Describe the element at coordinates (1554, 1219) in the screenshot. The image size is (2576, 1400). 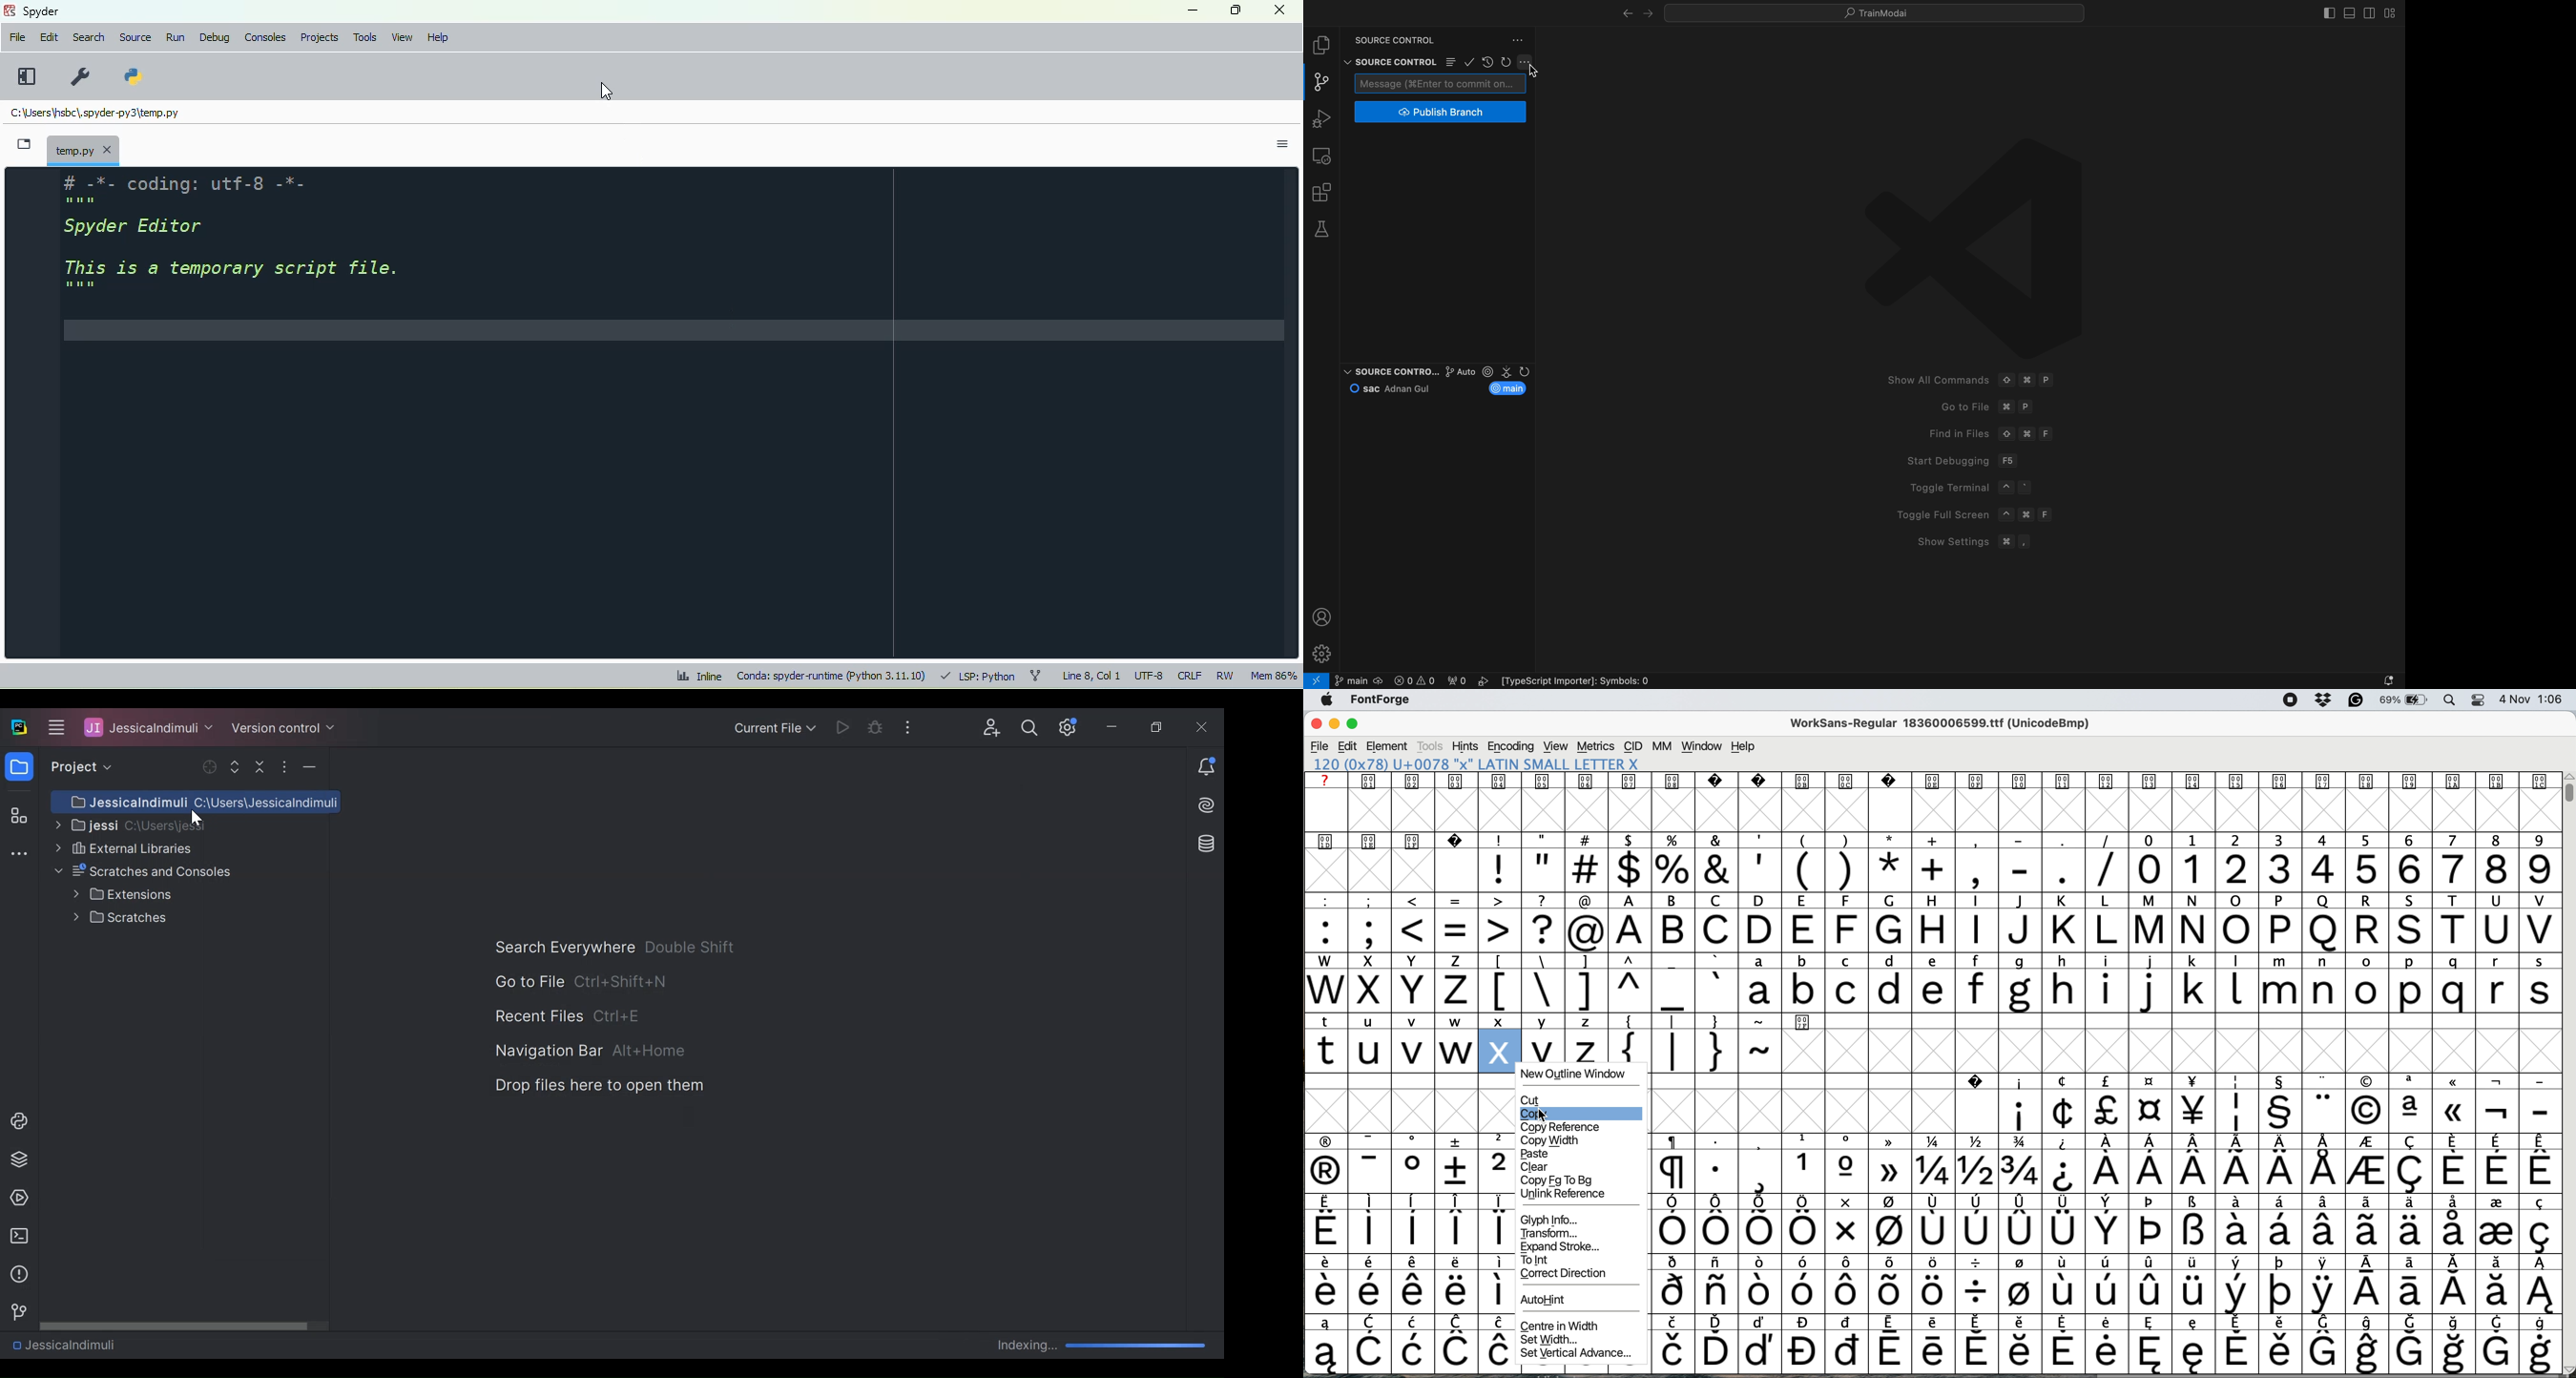
I see `glyph info` at that location.